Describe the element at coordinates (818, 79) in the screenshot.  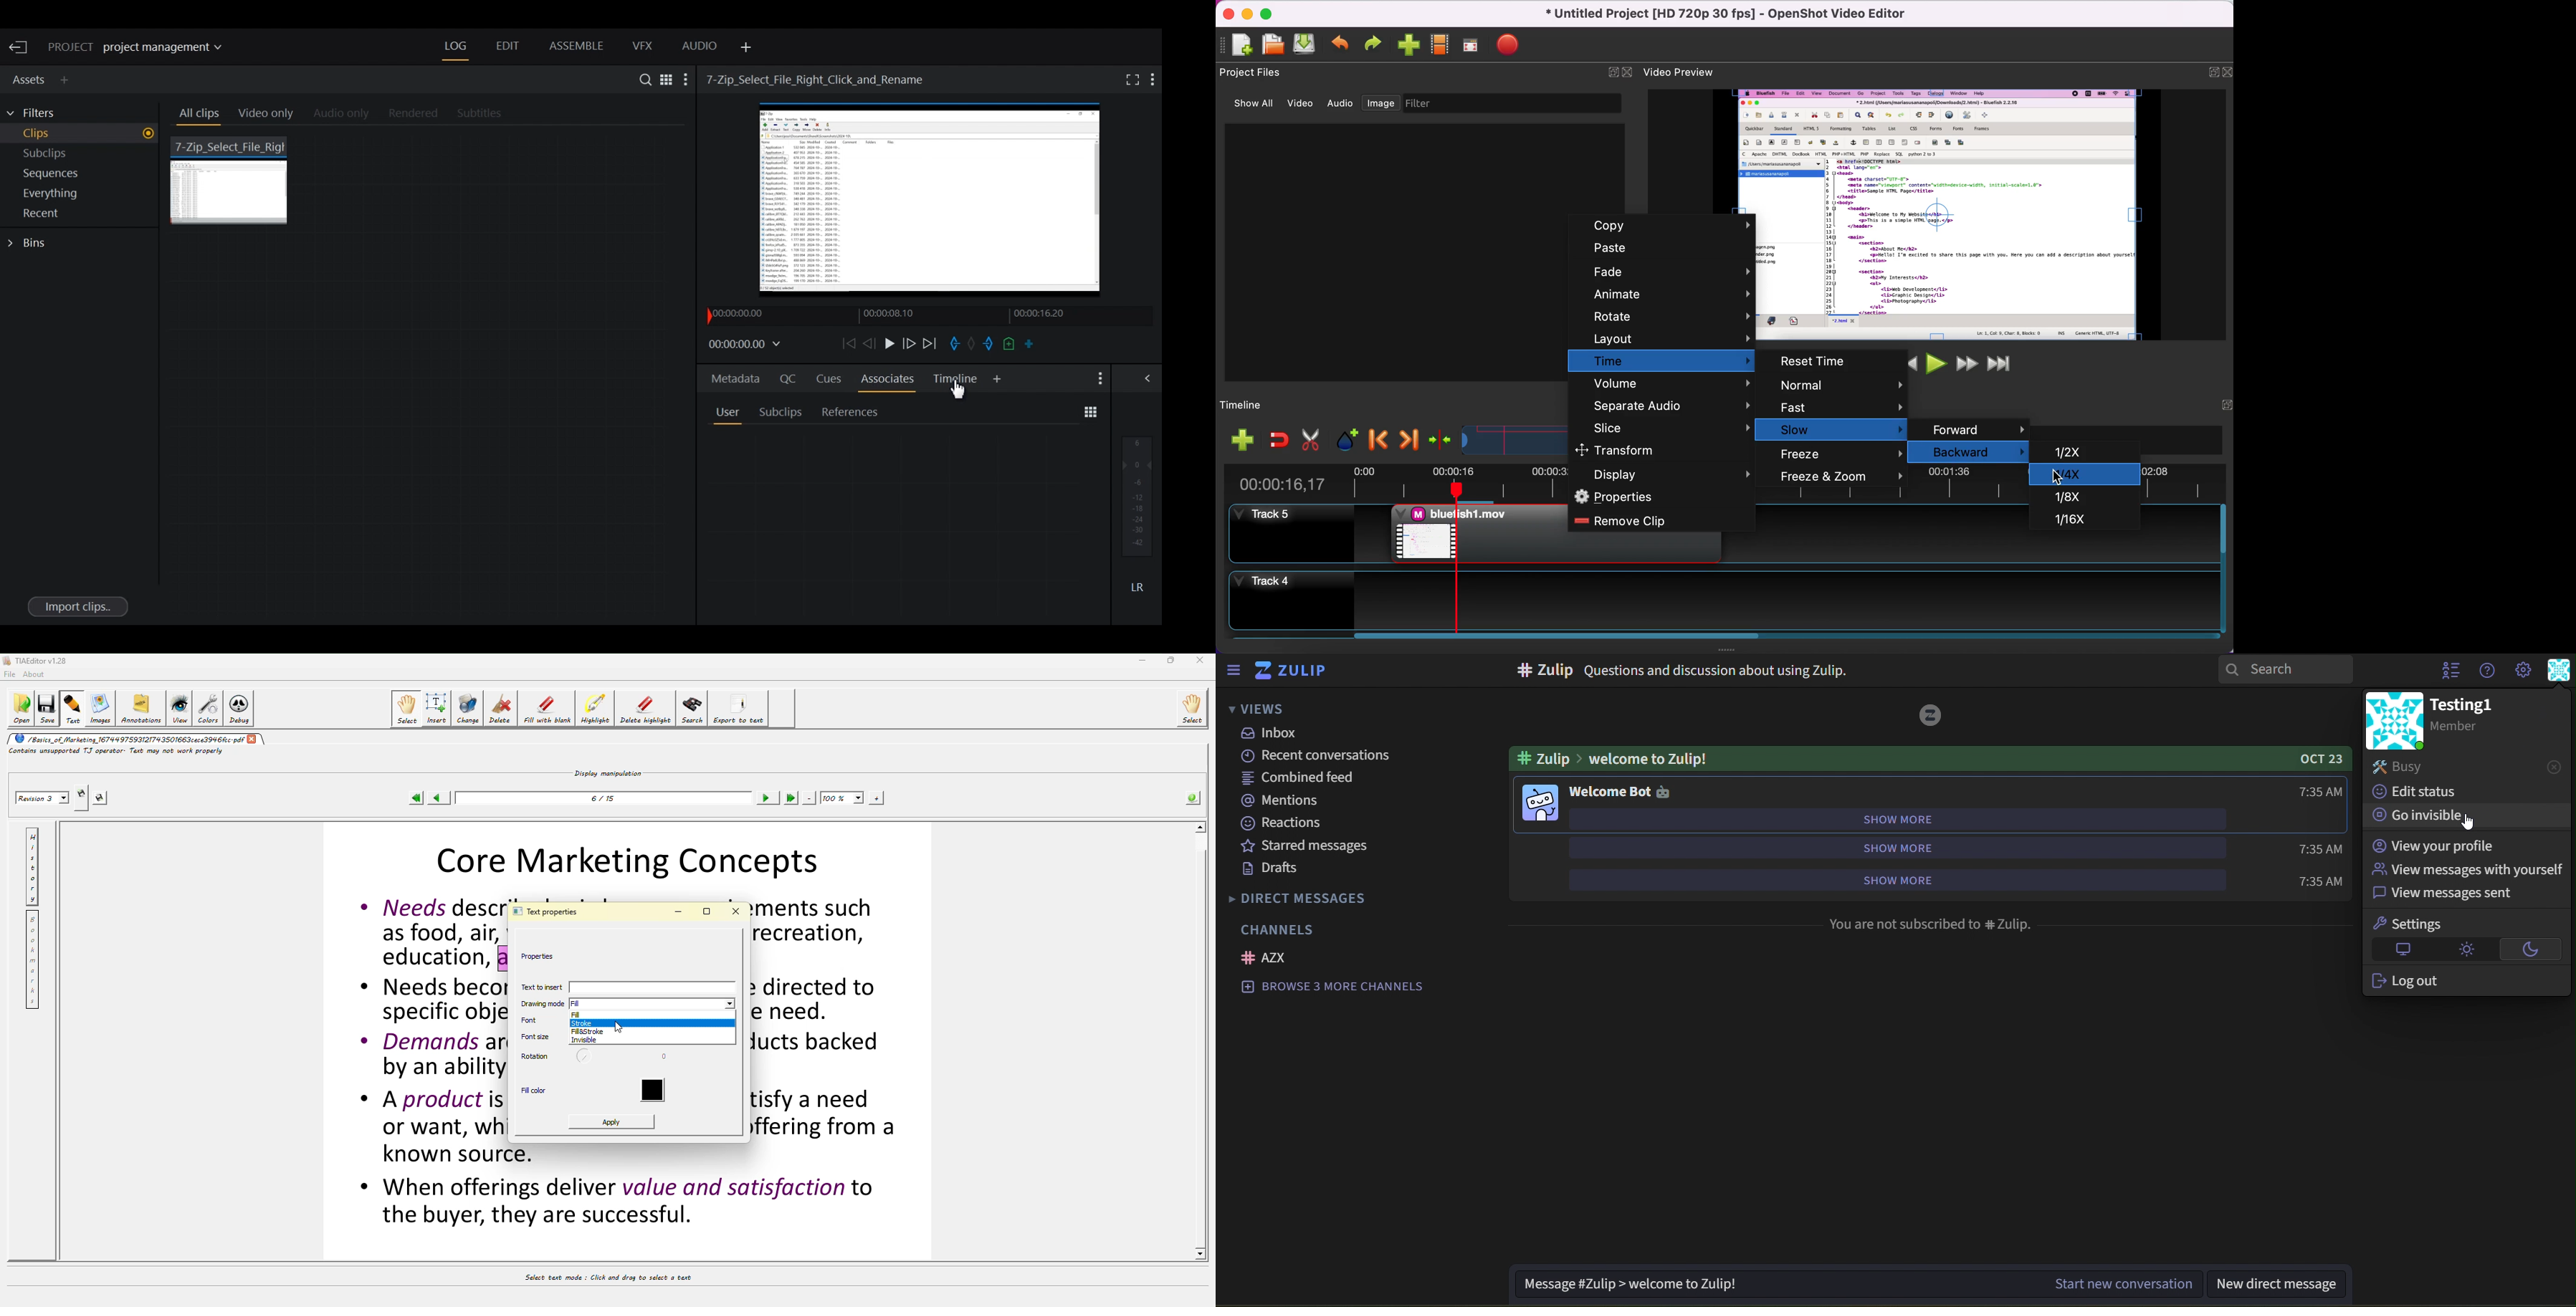
I see `Video Name` at that location.